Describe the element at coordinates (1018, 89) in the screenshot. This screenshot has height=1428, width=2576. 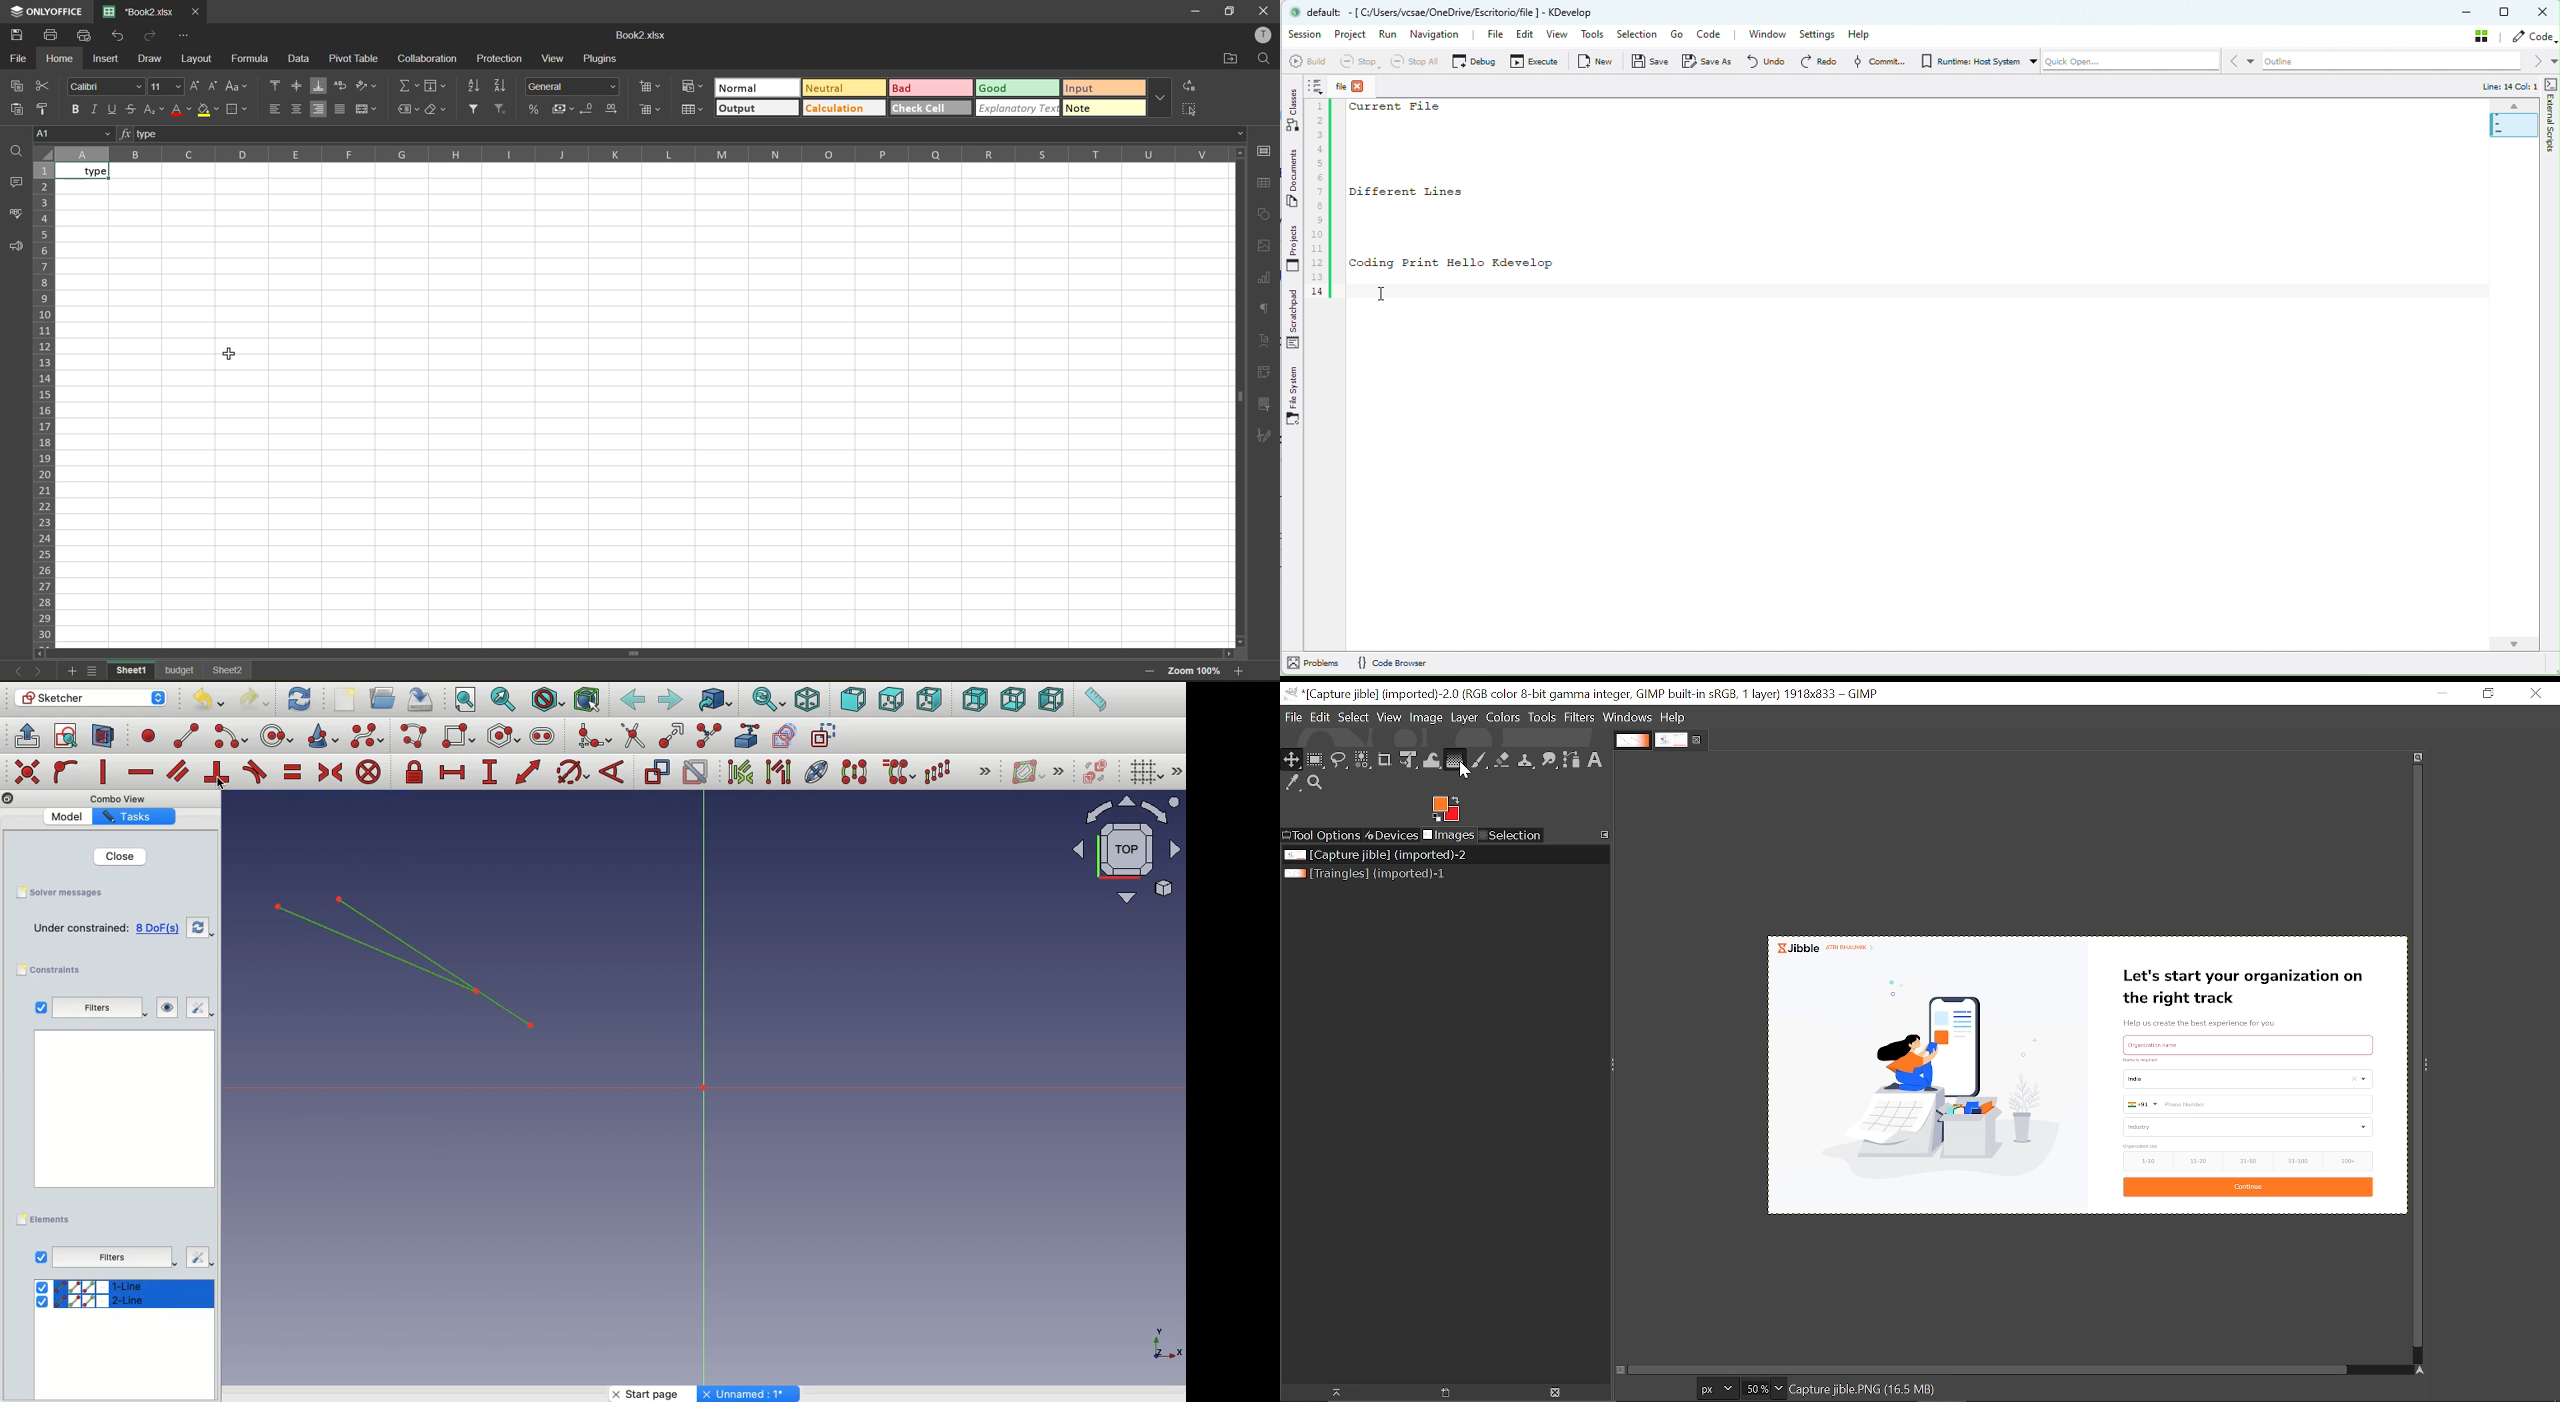
I see `good` at that location.